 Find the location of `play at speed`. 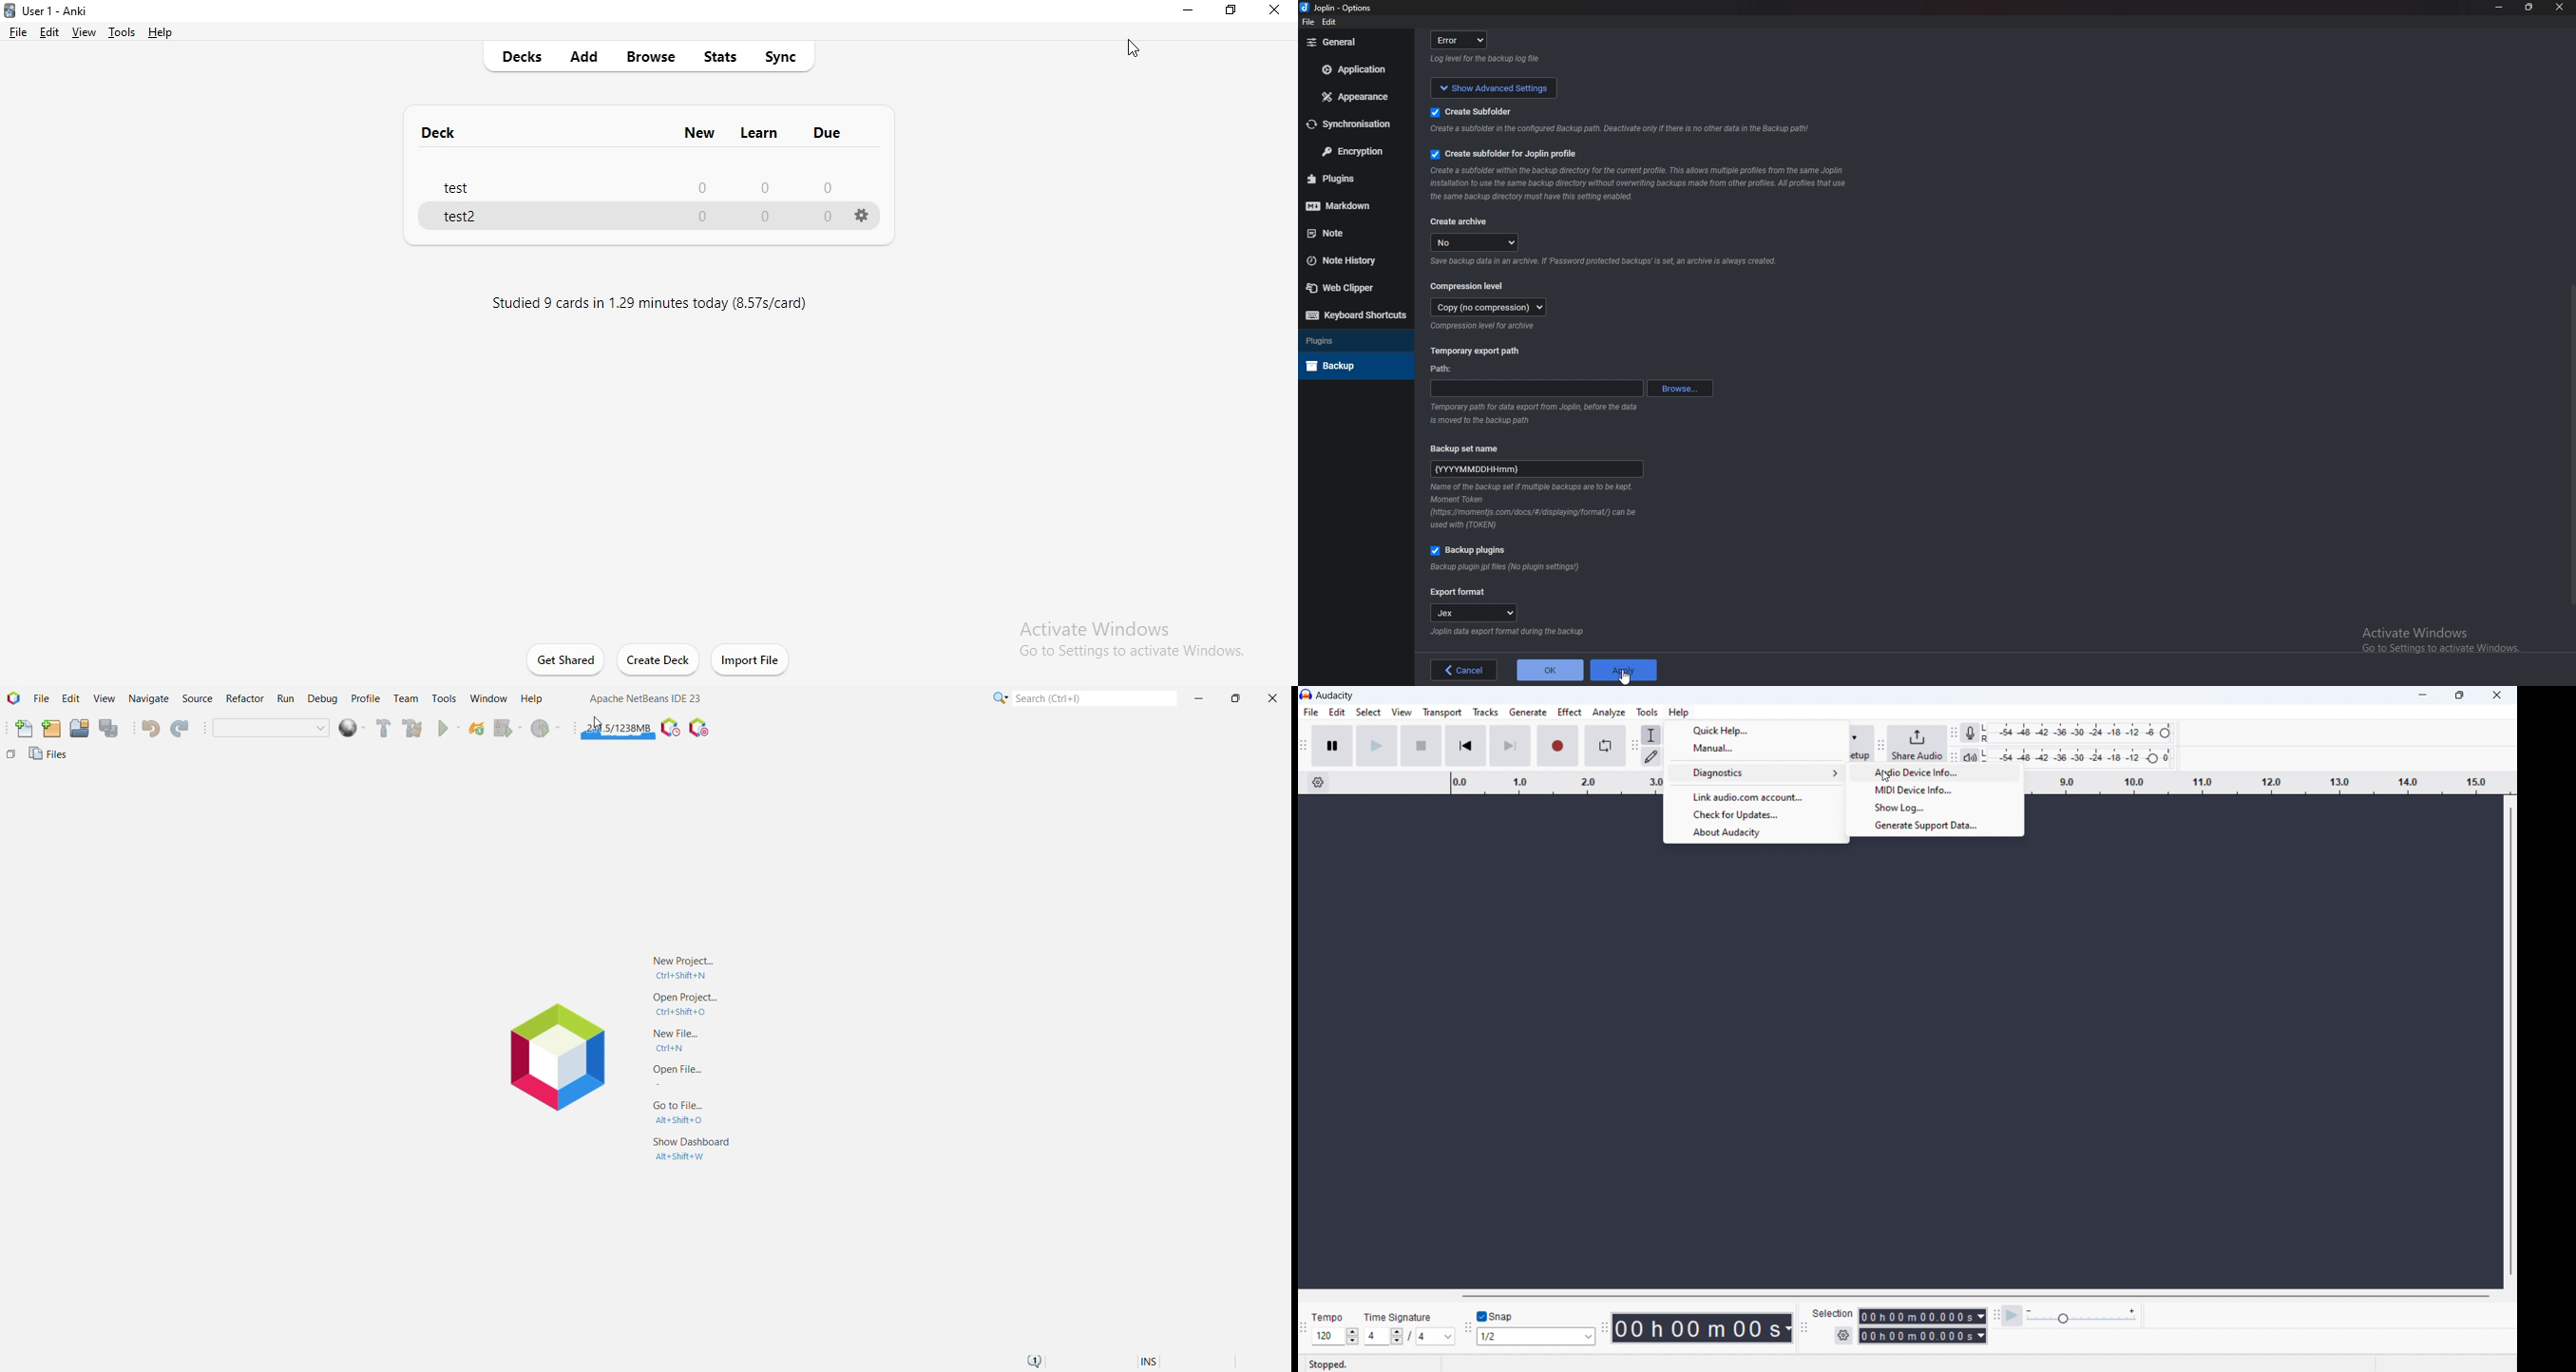

play at speed is located at coordinates (2013, 1315).